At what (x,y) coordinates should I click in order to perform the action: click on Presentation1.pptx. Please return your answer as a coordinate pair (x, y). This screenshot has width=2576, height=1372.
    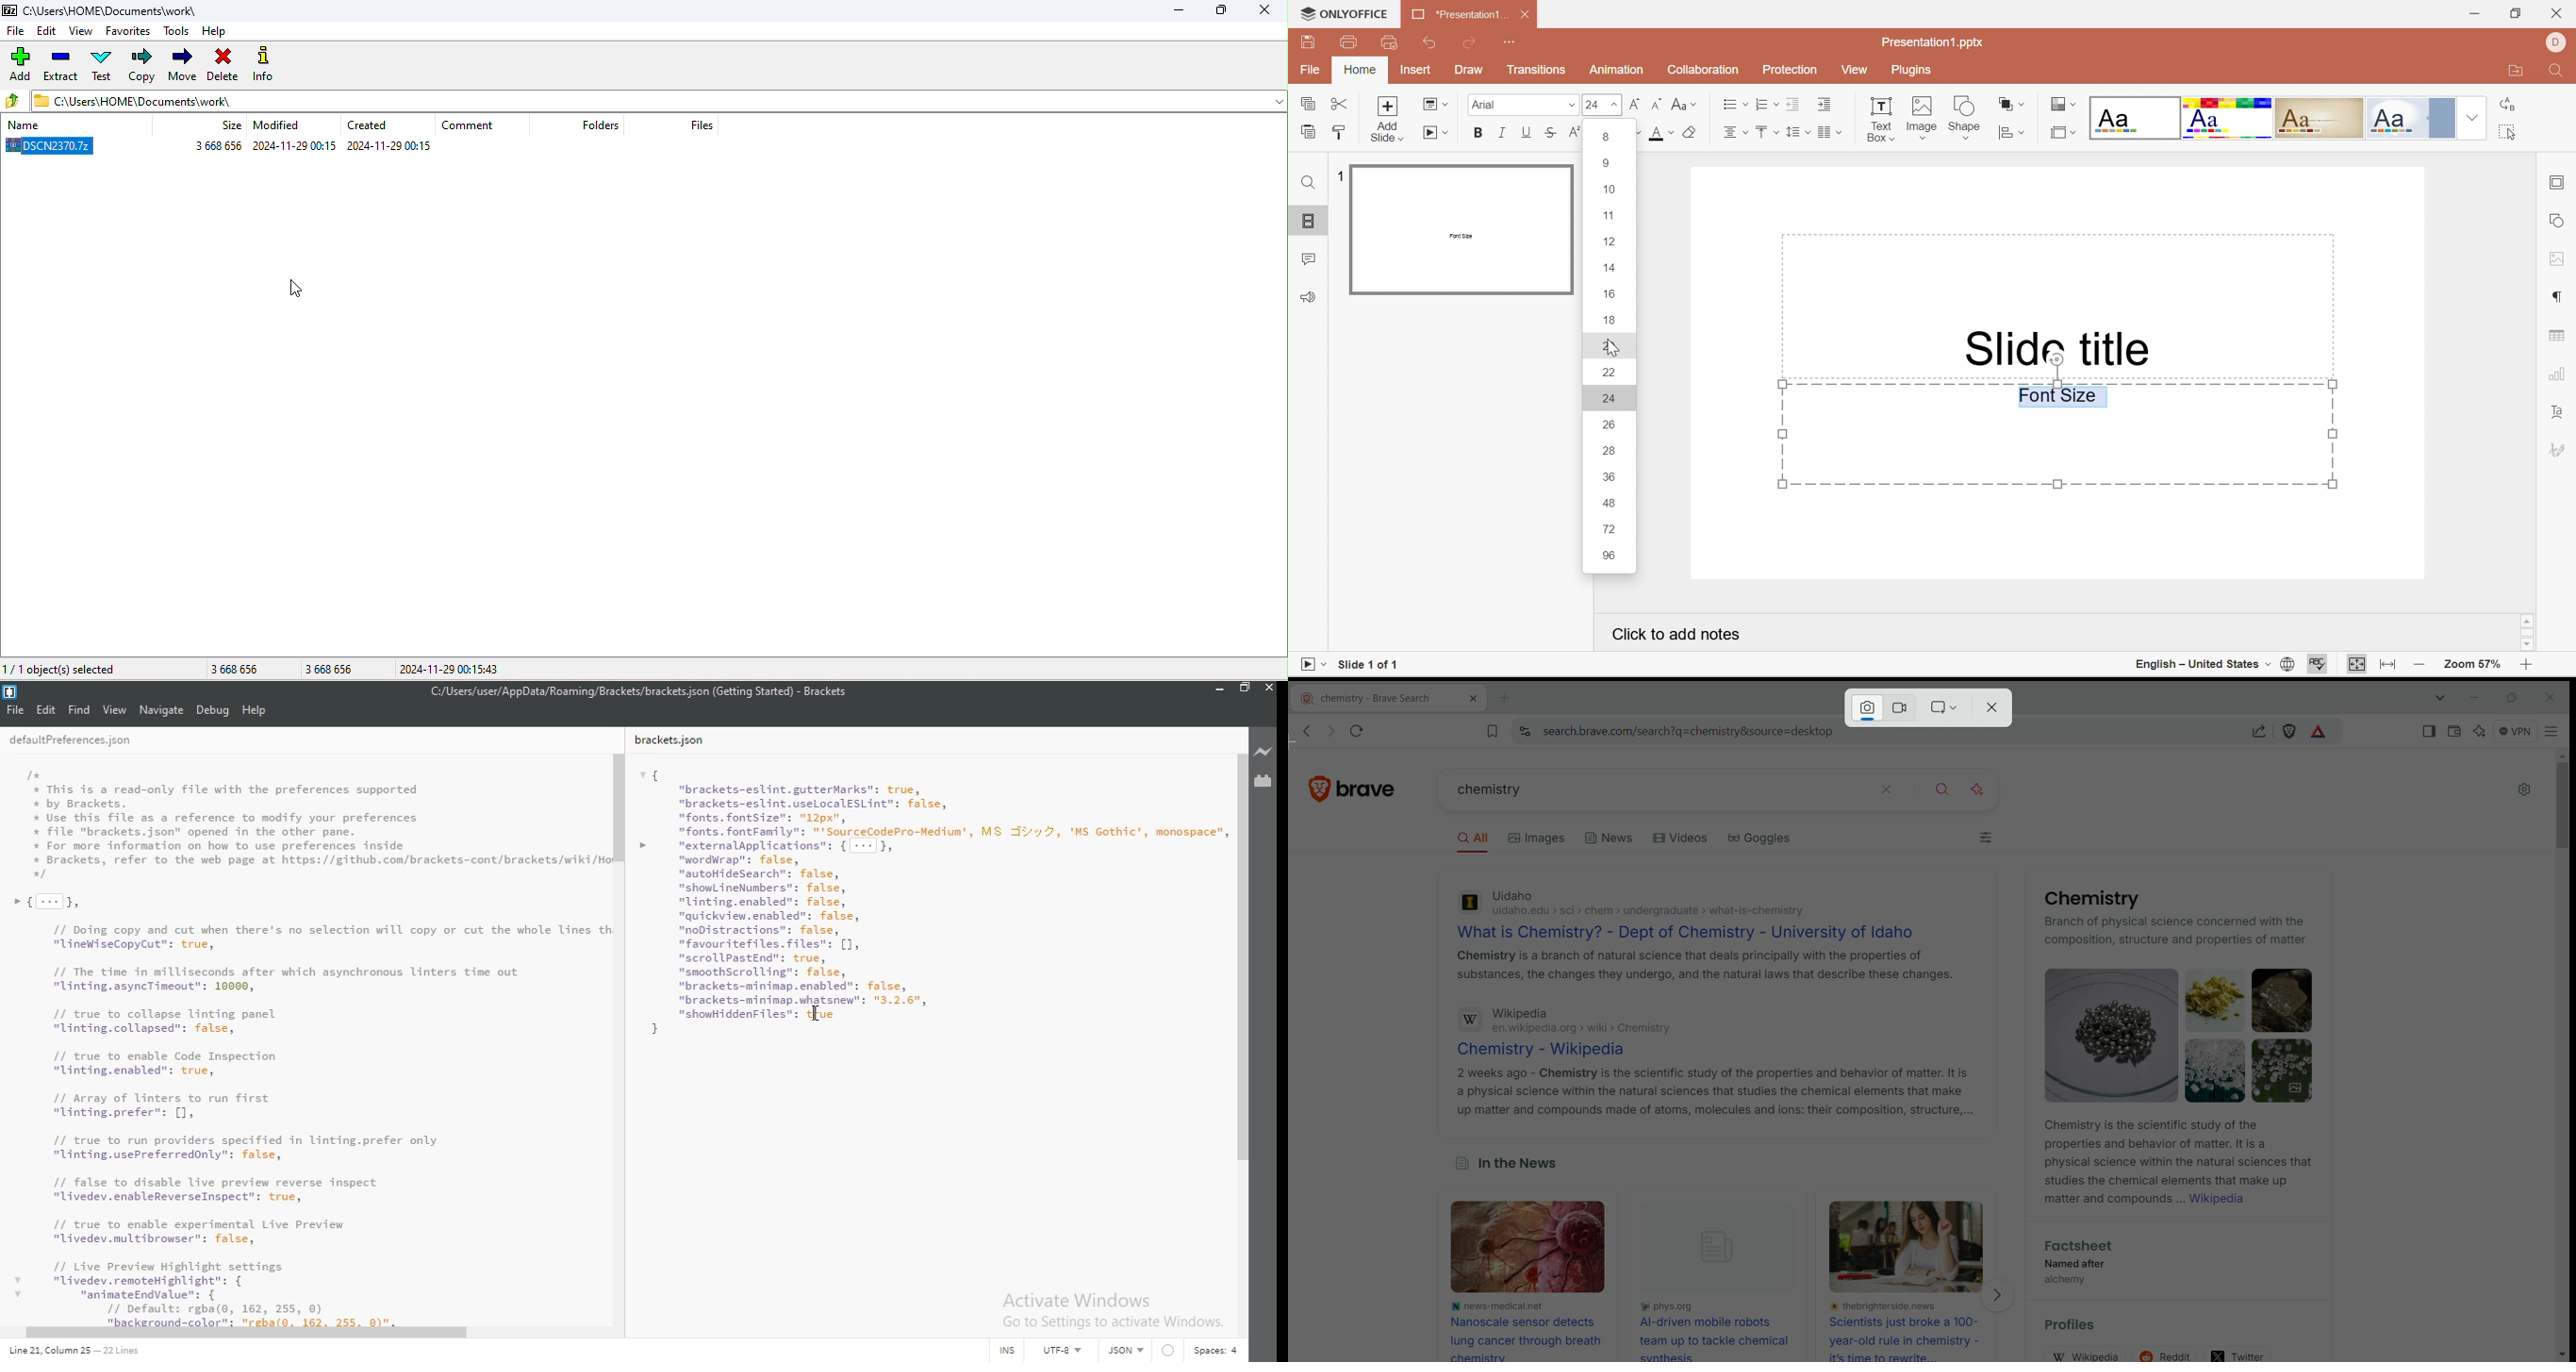
    Looking at the image, I should click on (1933, 43).